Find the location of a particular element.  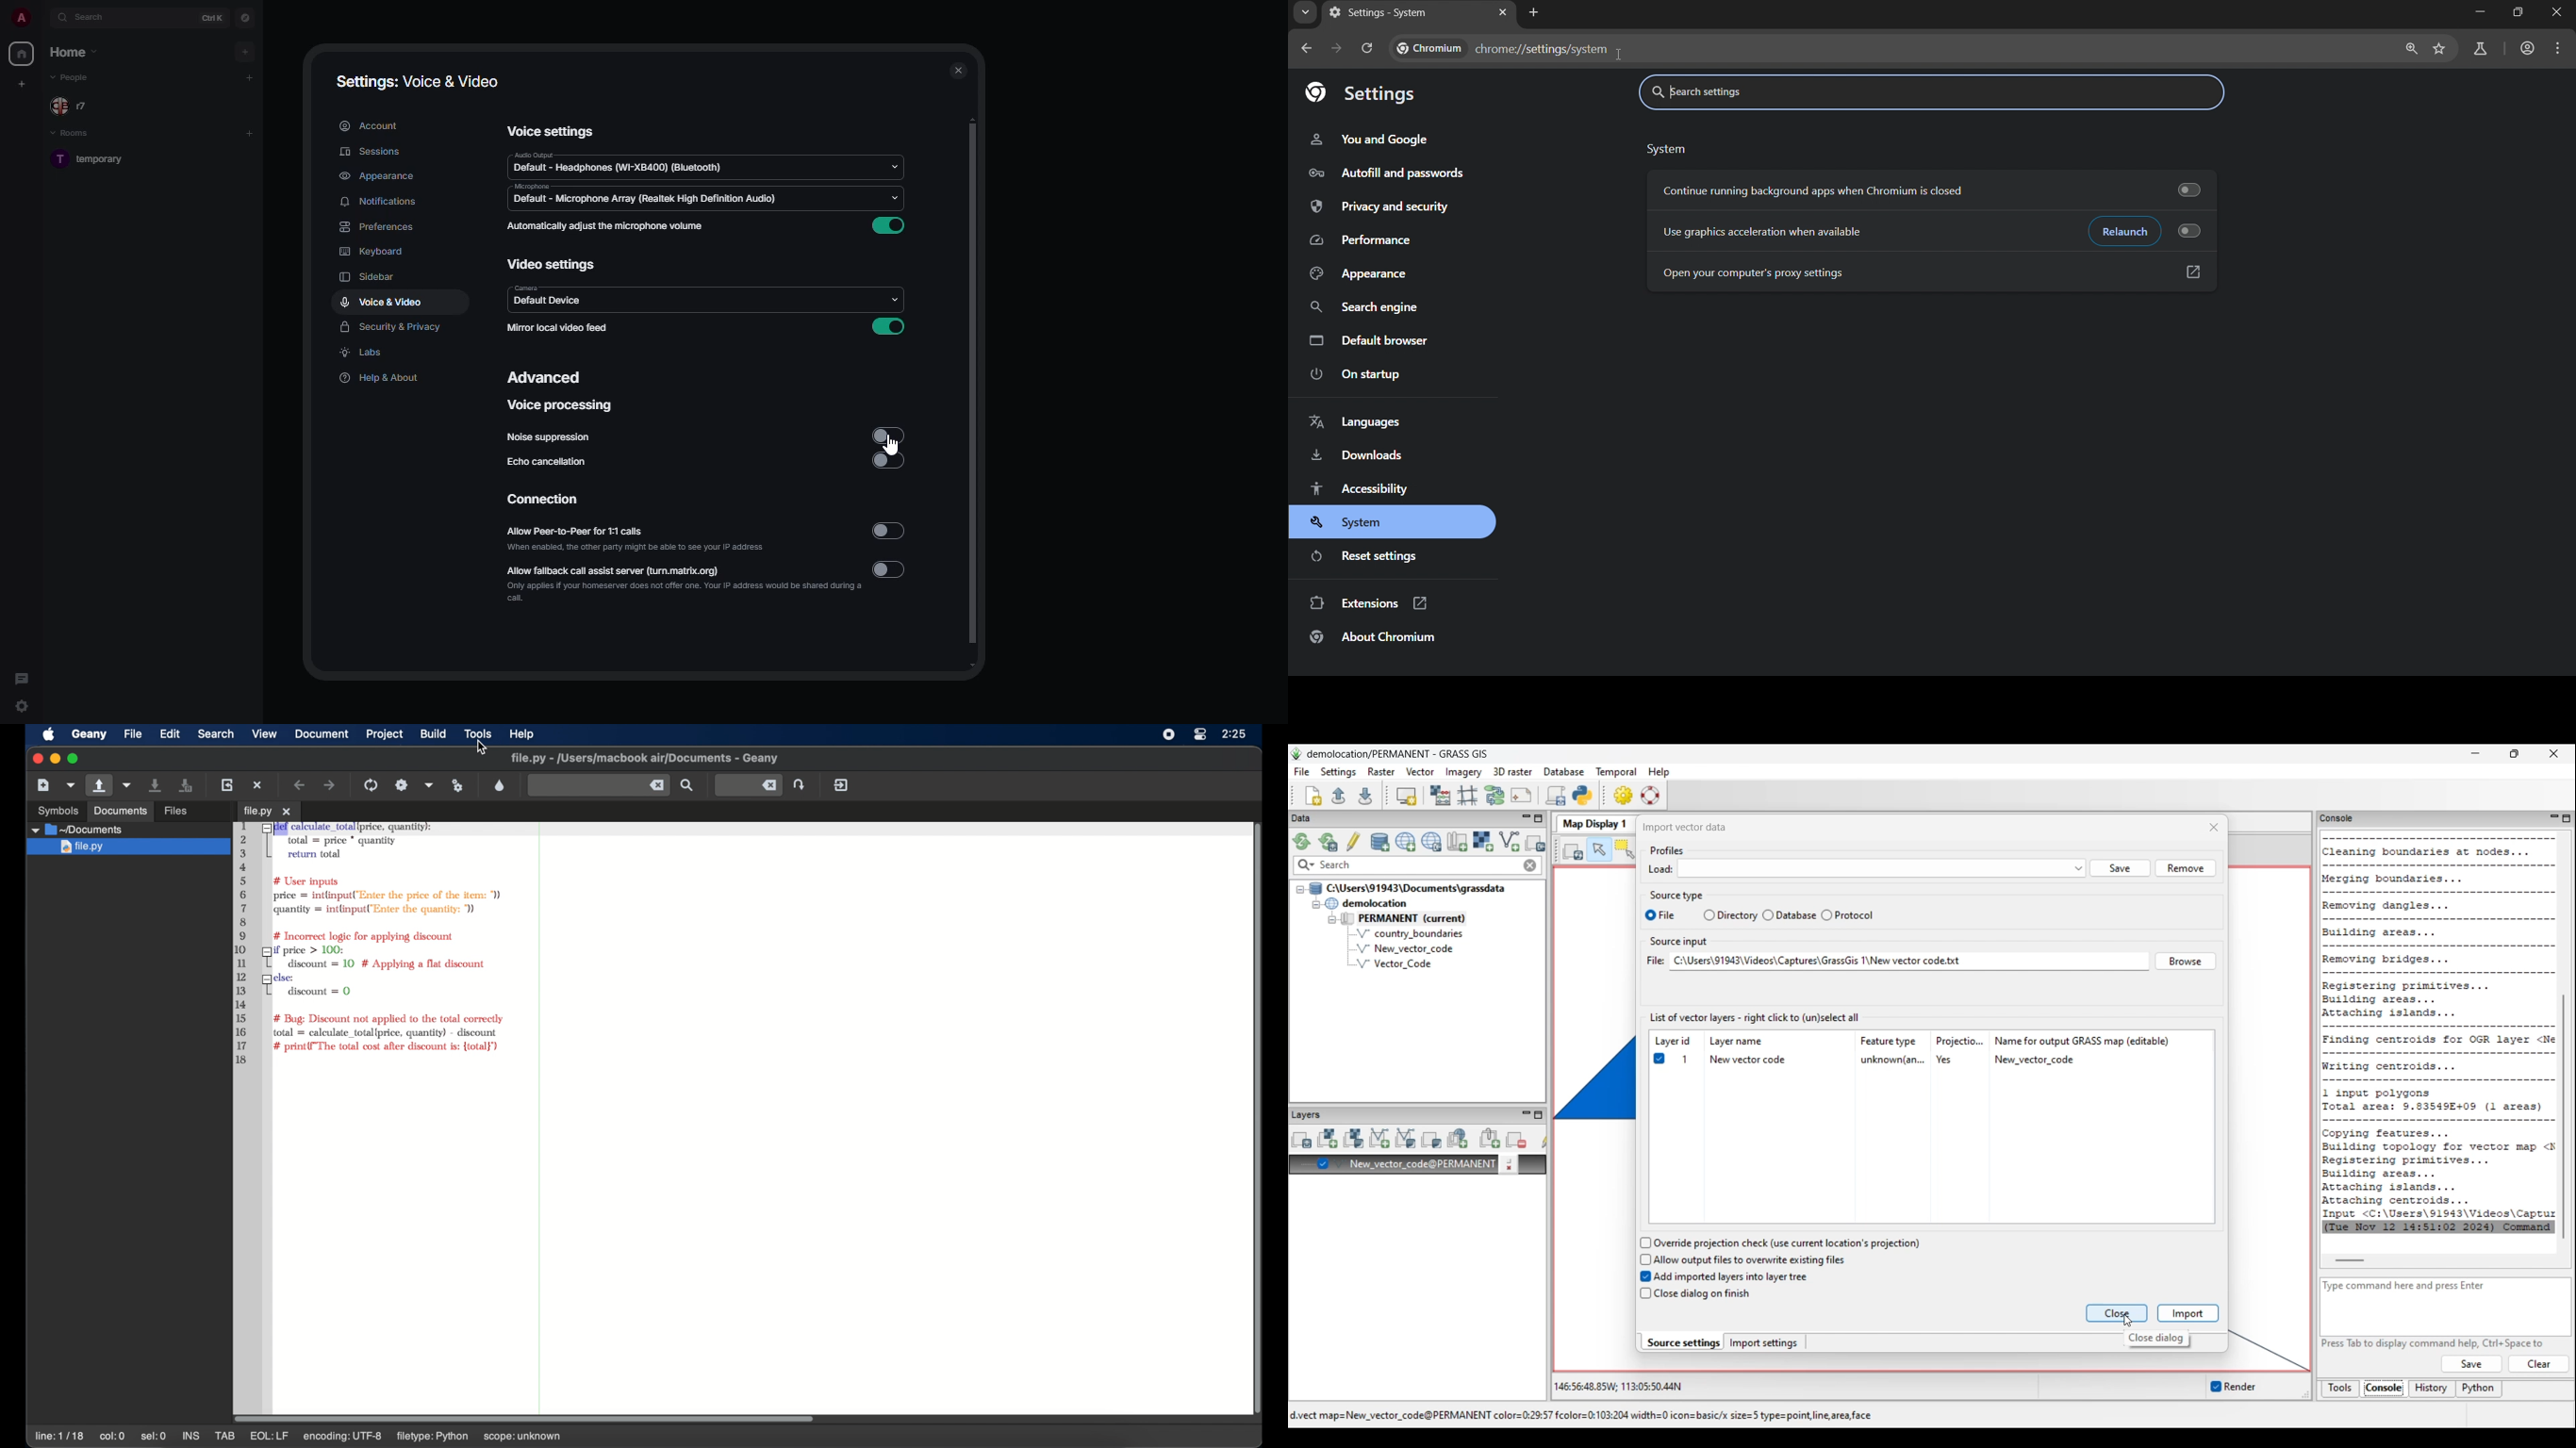

settings: voice & video is located at coordinates (421, 82).